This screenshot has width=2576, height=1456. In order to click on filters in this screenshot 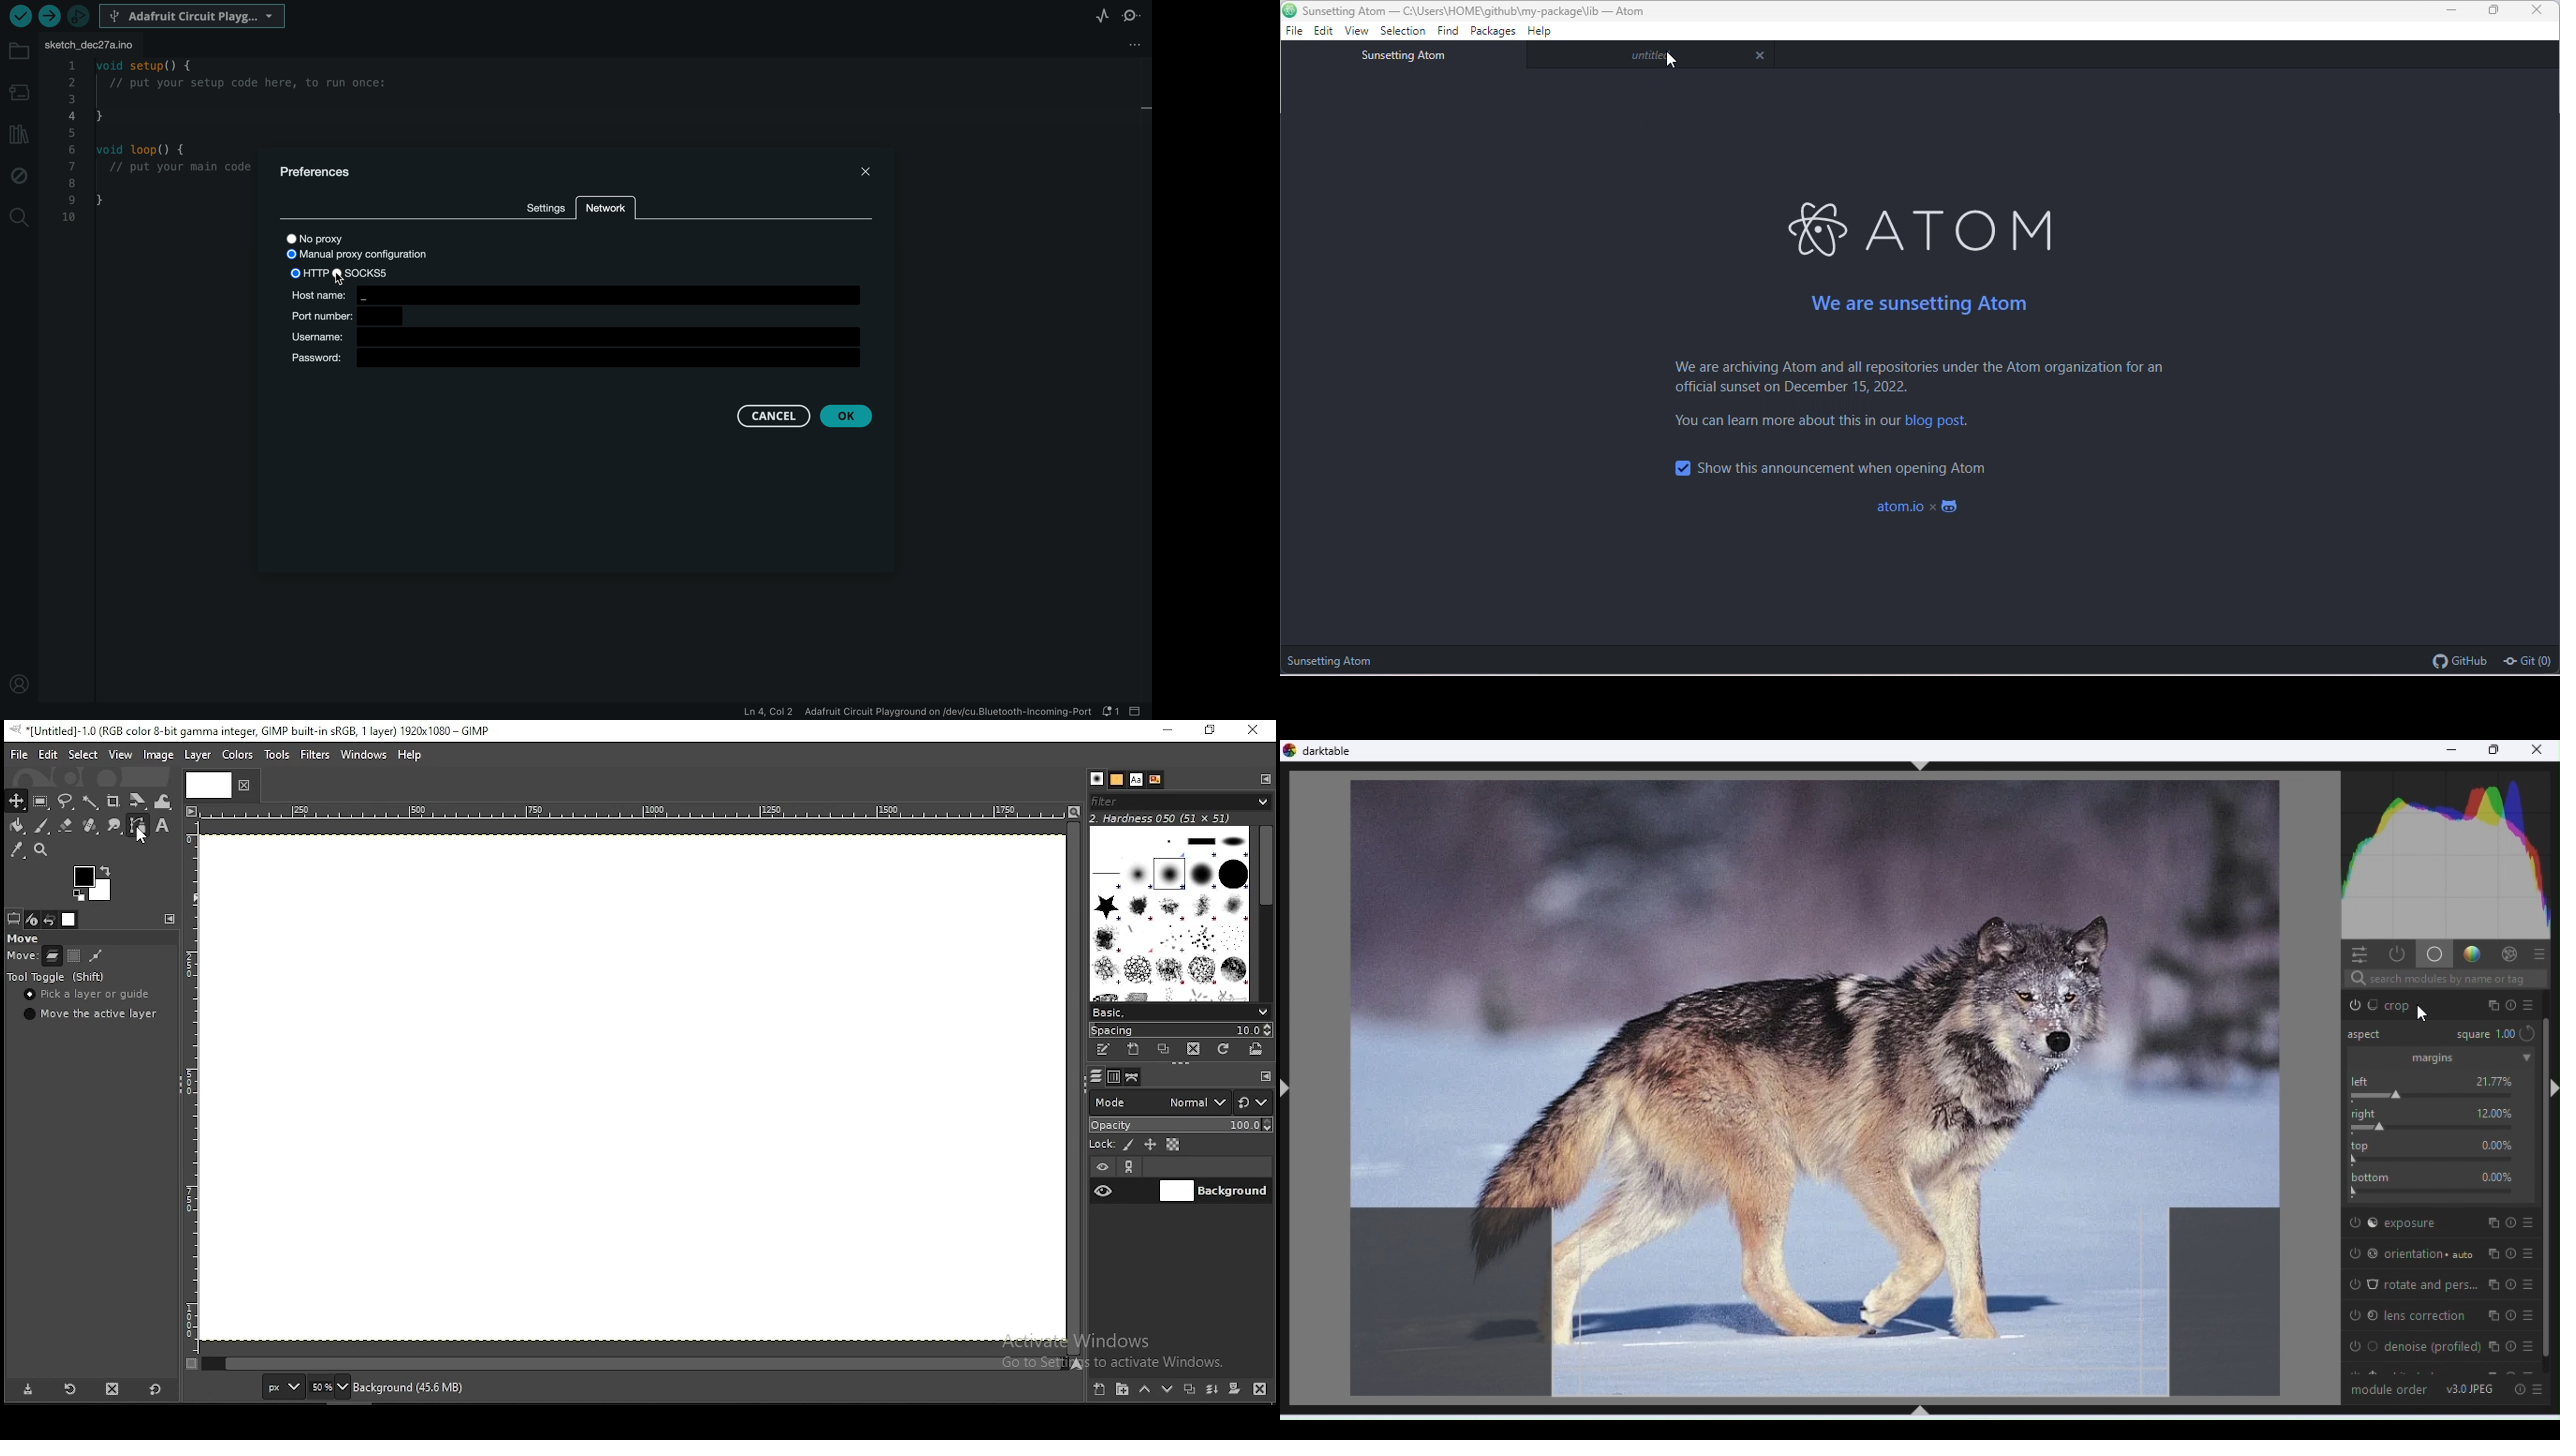, I will do `click(314, 754)`.